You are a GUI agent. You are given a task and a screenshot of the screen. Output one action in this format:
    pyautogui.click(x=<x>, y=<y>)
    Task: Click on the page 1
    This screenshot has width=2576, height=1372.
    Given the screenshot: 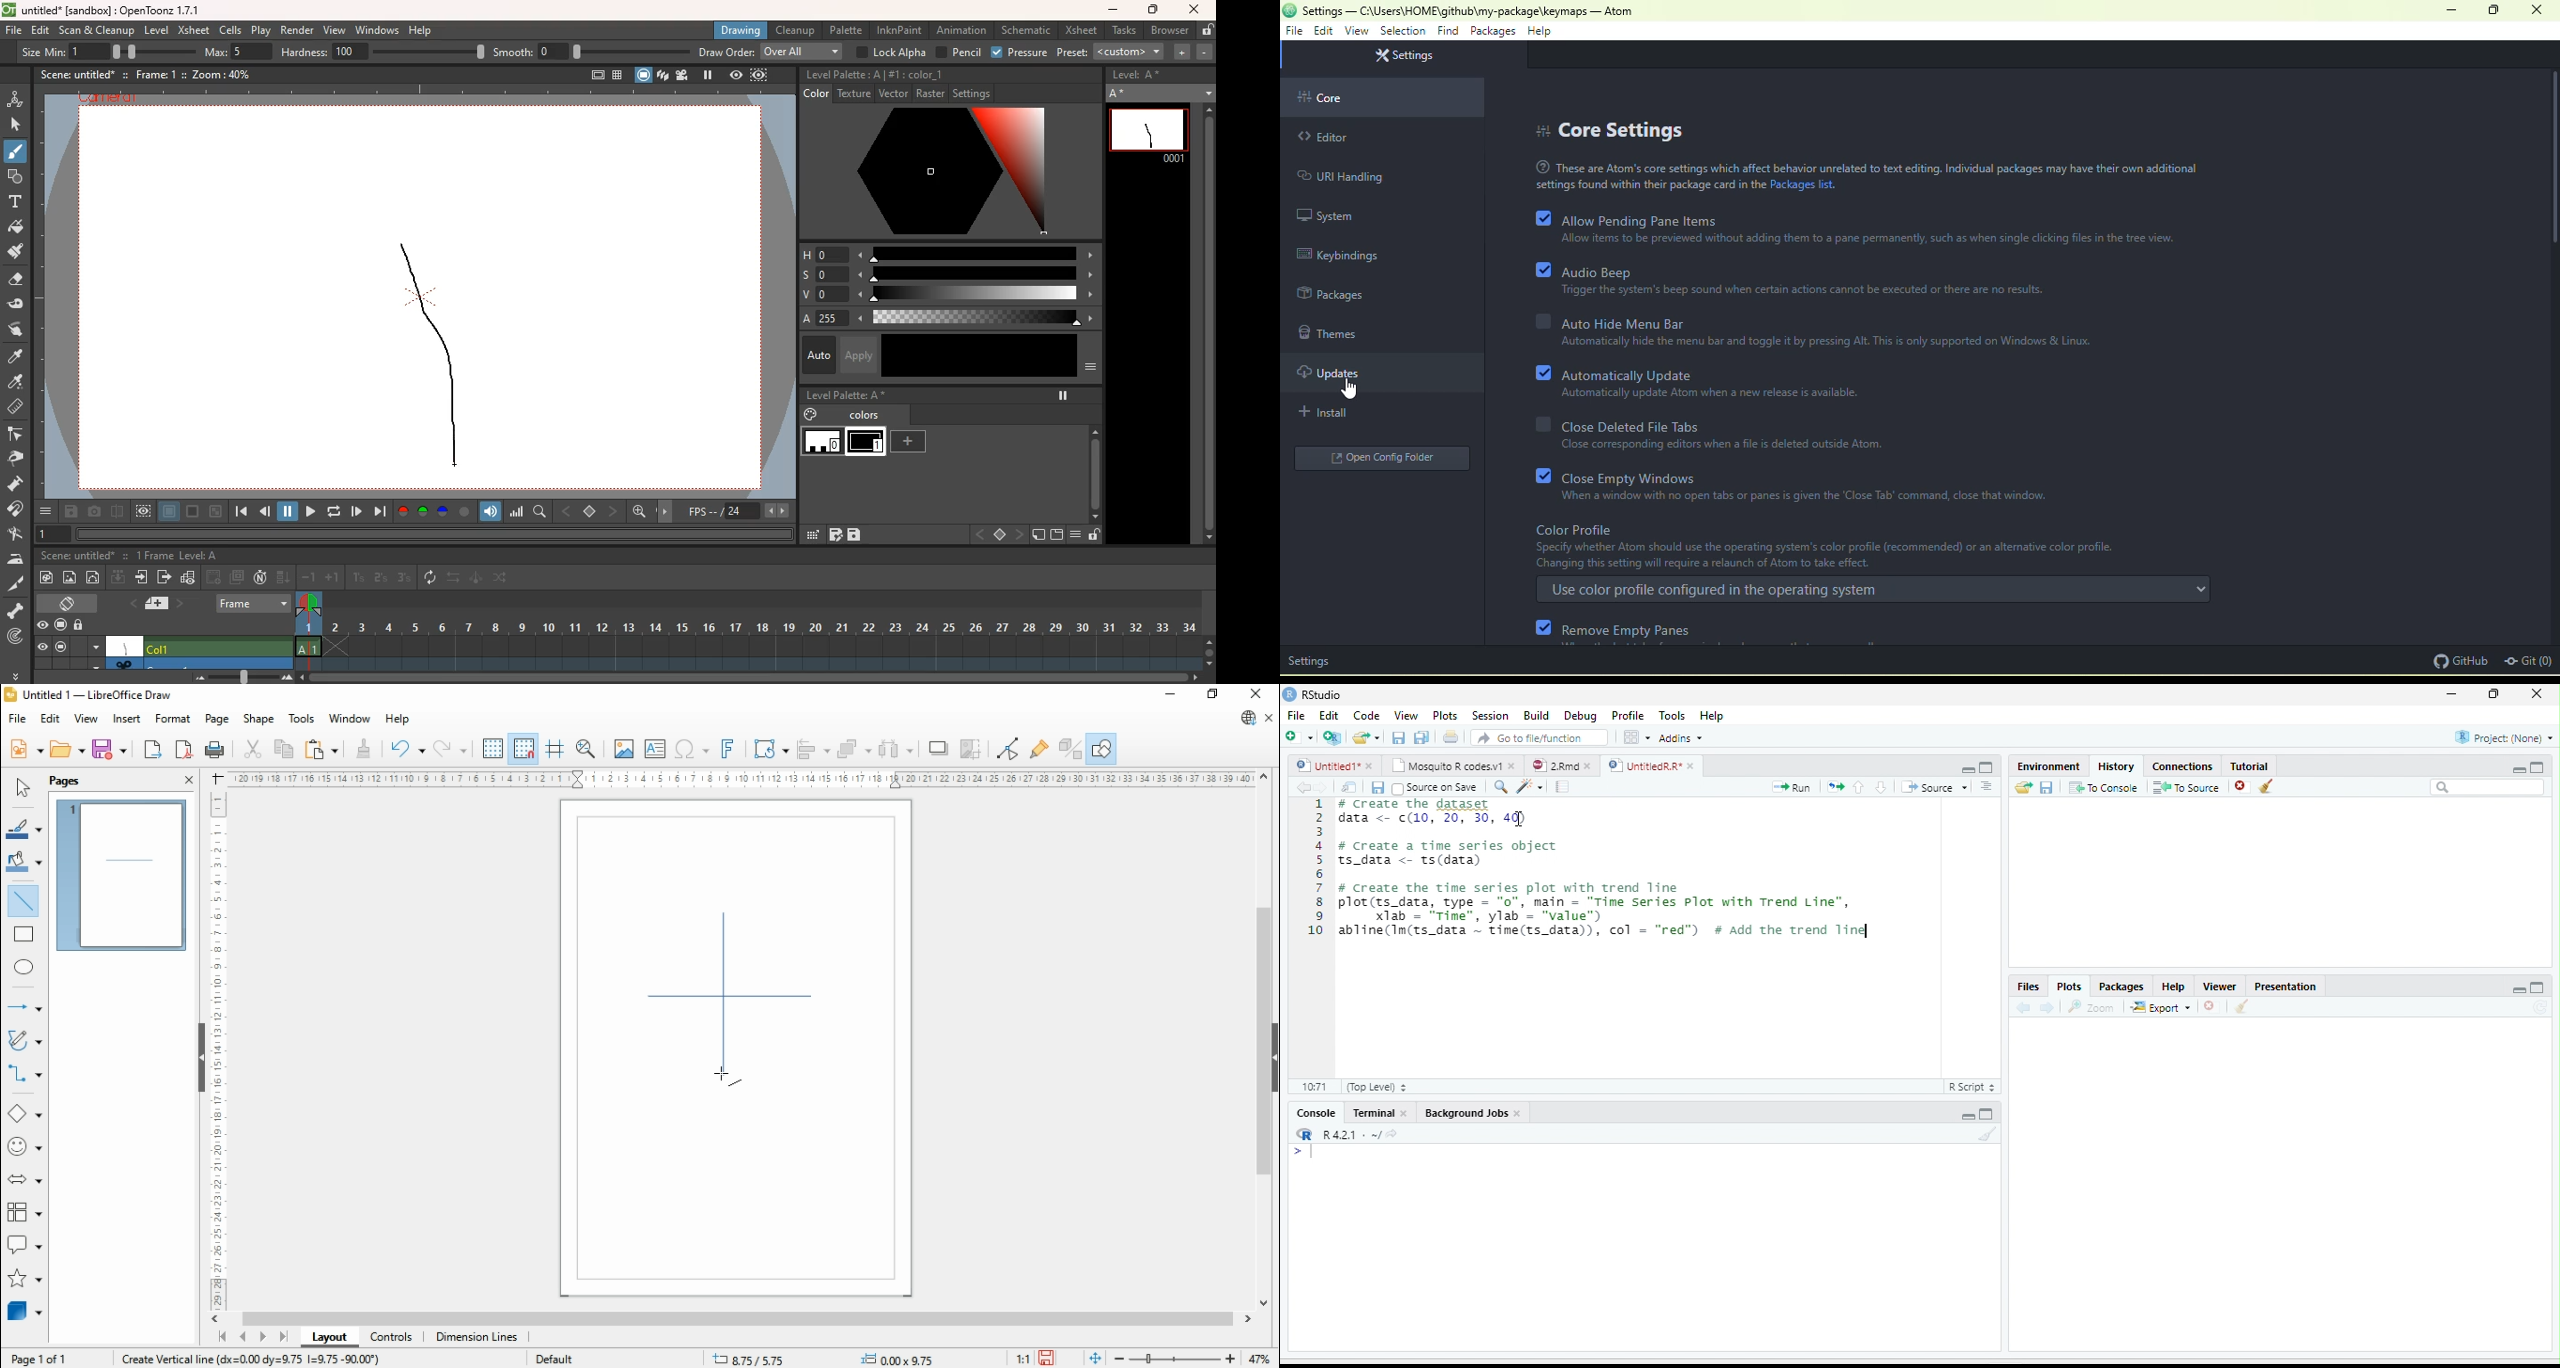 What is the action you would take?
    pyautogui.click(x=122, y=875)
    